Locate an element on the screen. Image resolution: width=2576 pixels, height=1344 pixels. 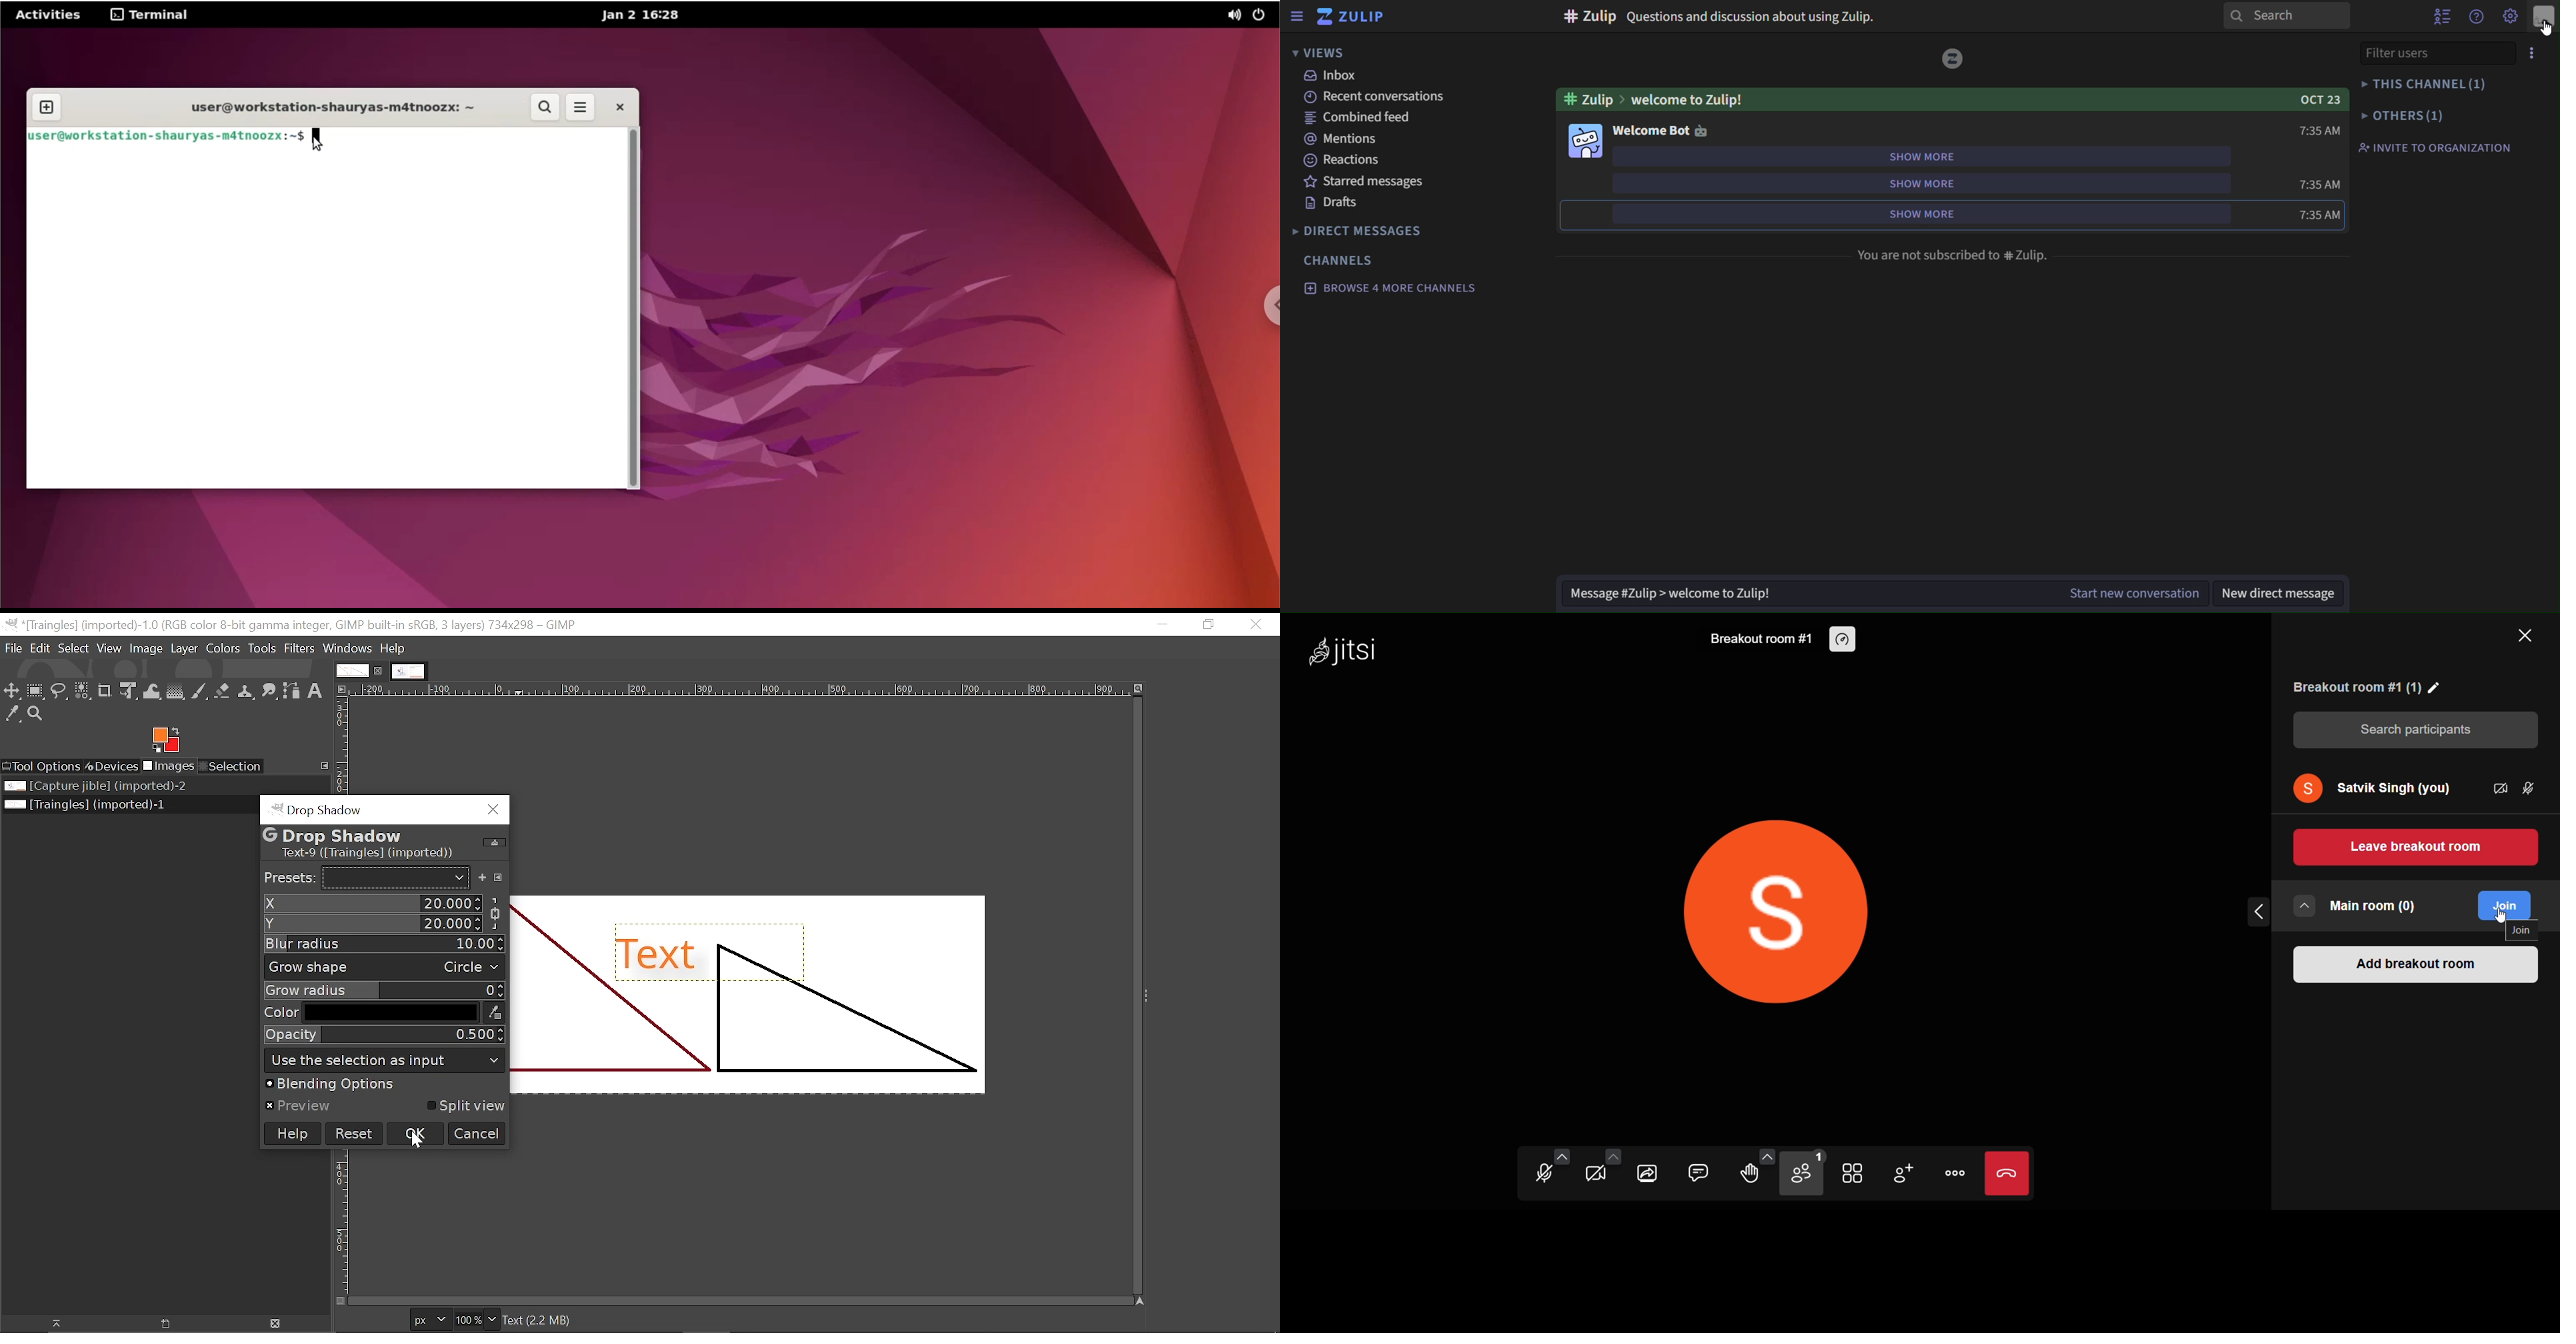
zulip is located at coordinates (1353, 15).